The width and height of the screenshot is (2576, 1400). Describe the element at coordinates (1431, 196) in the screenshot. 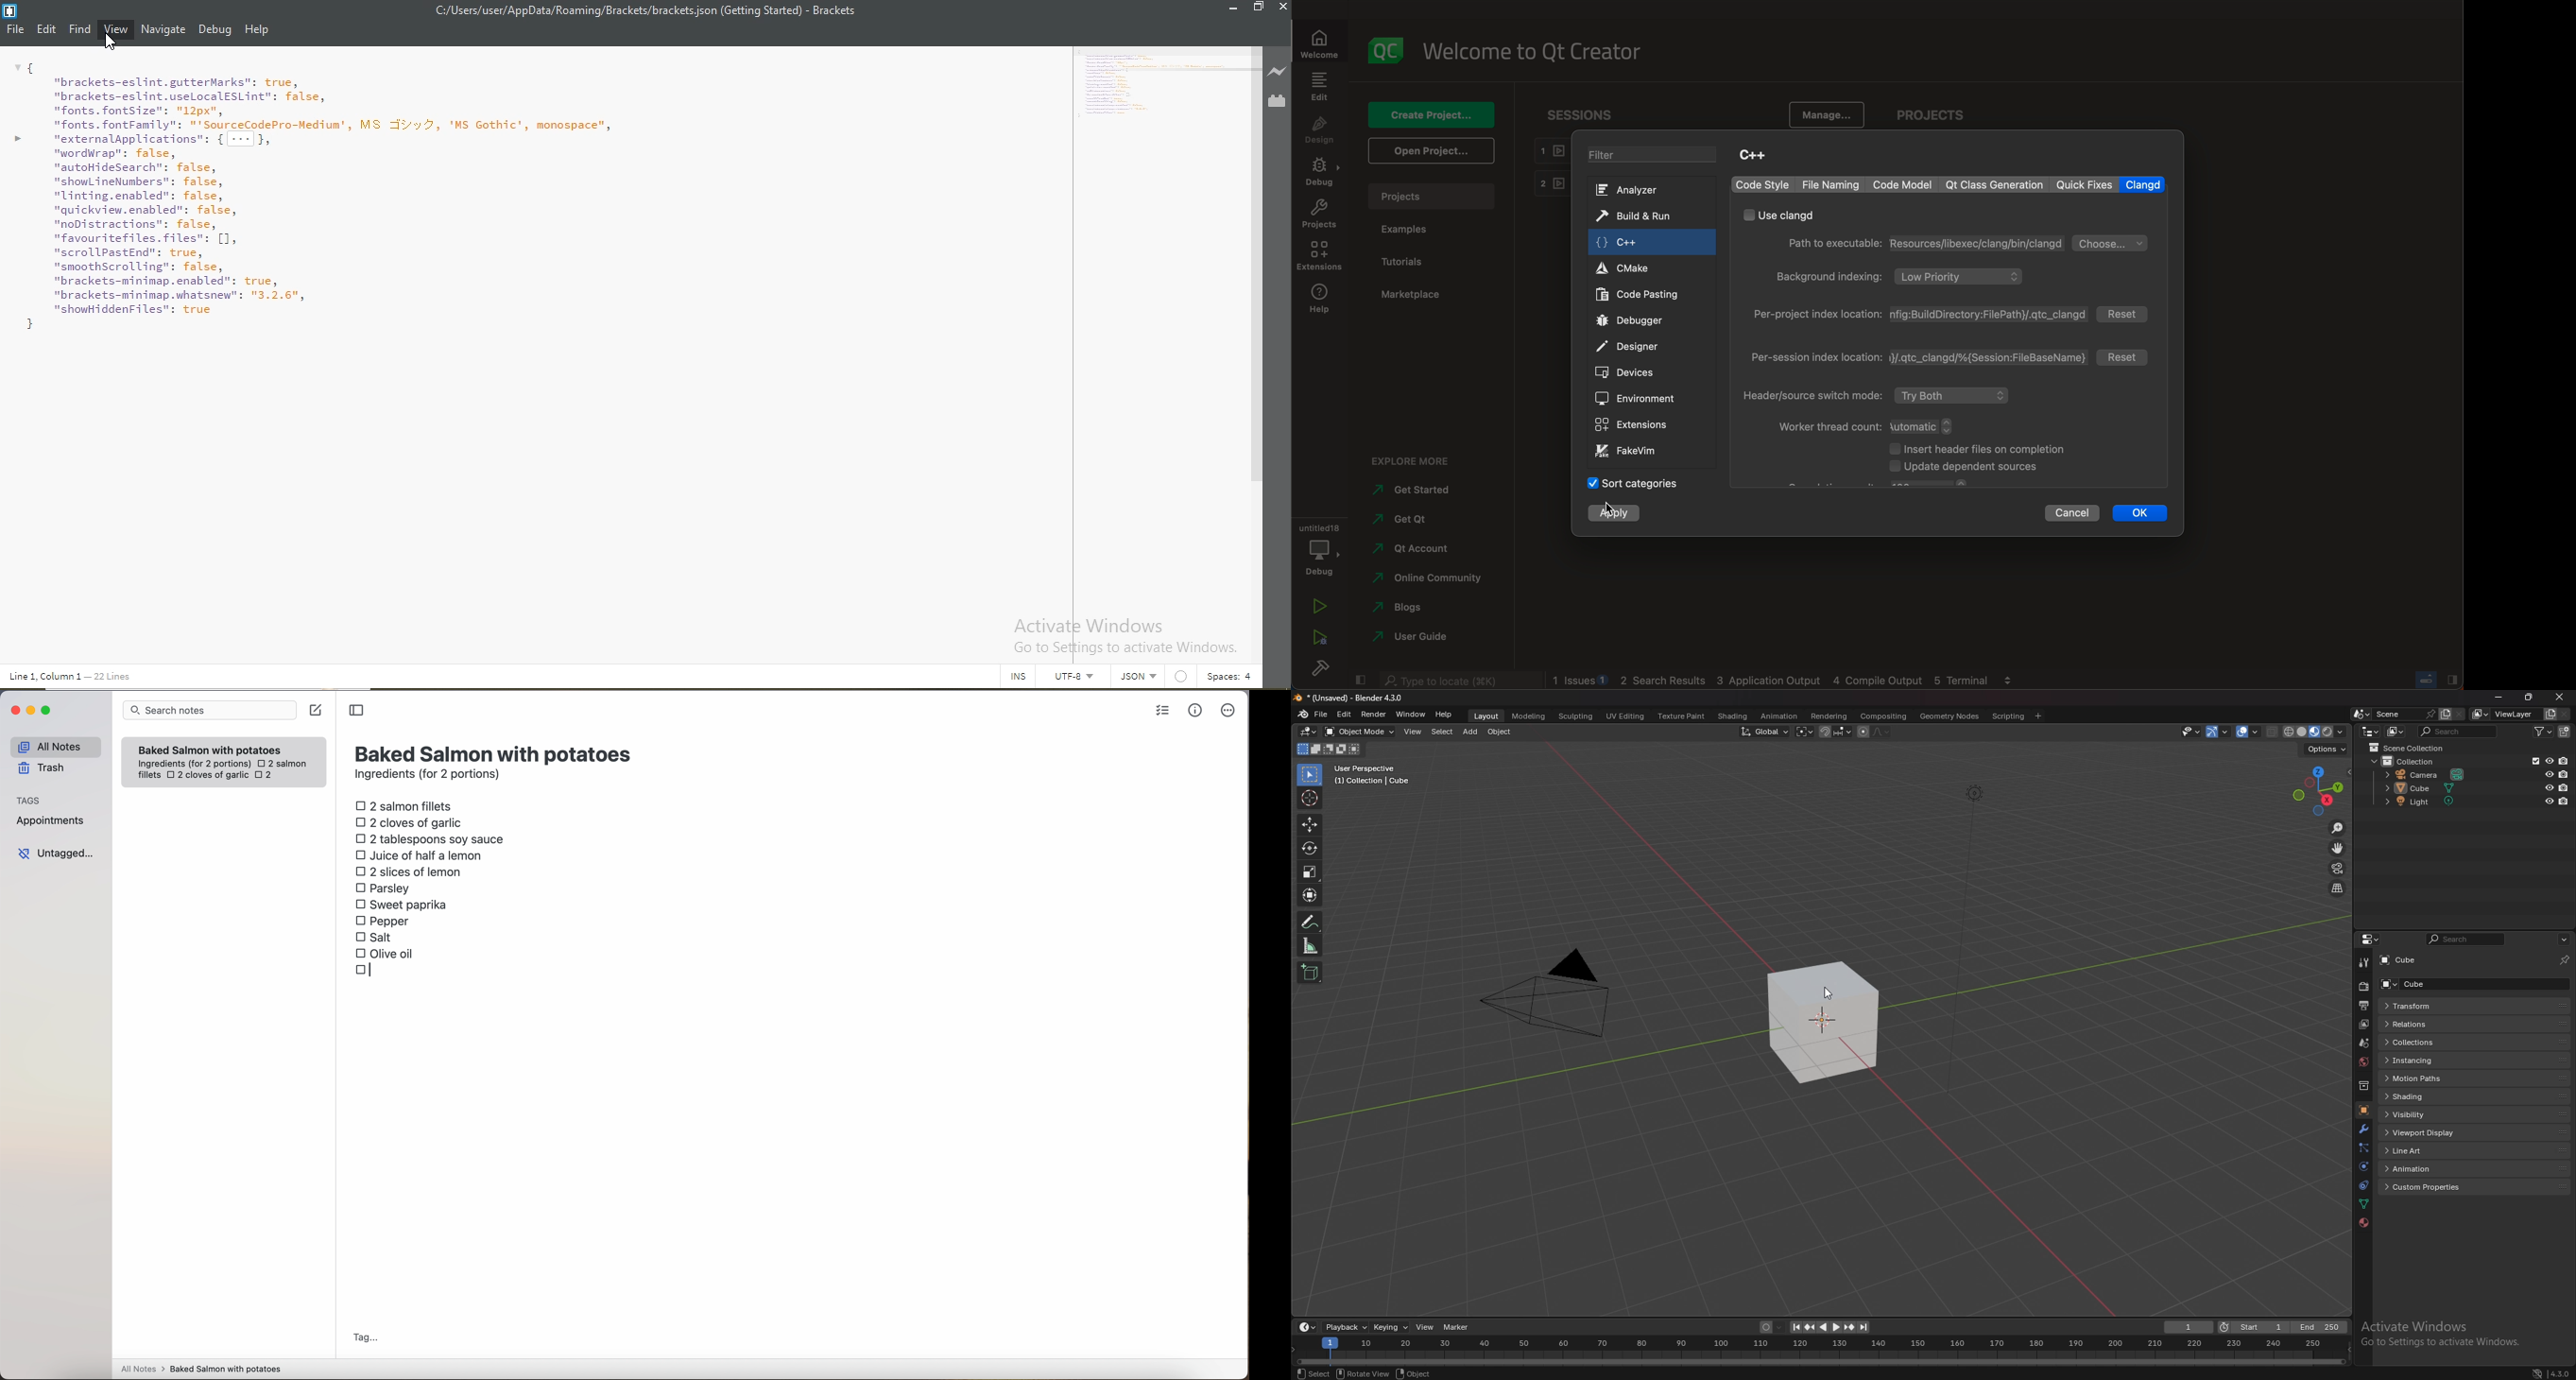

I see `projects` at that location.